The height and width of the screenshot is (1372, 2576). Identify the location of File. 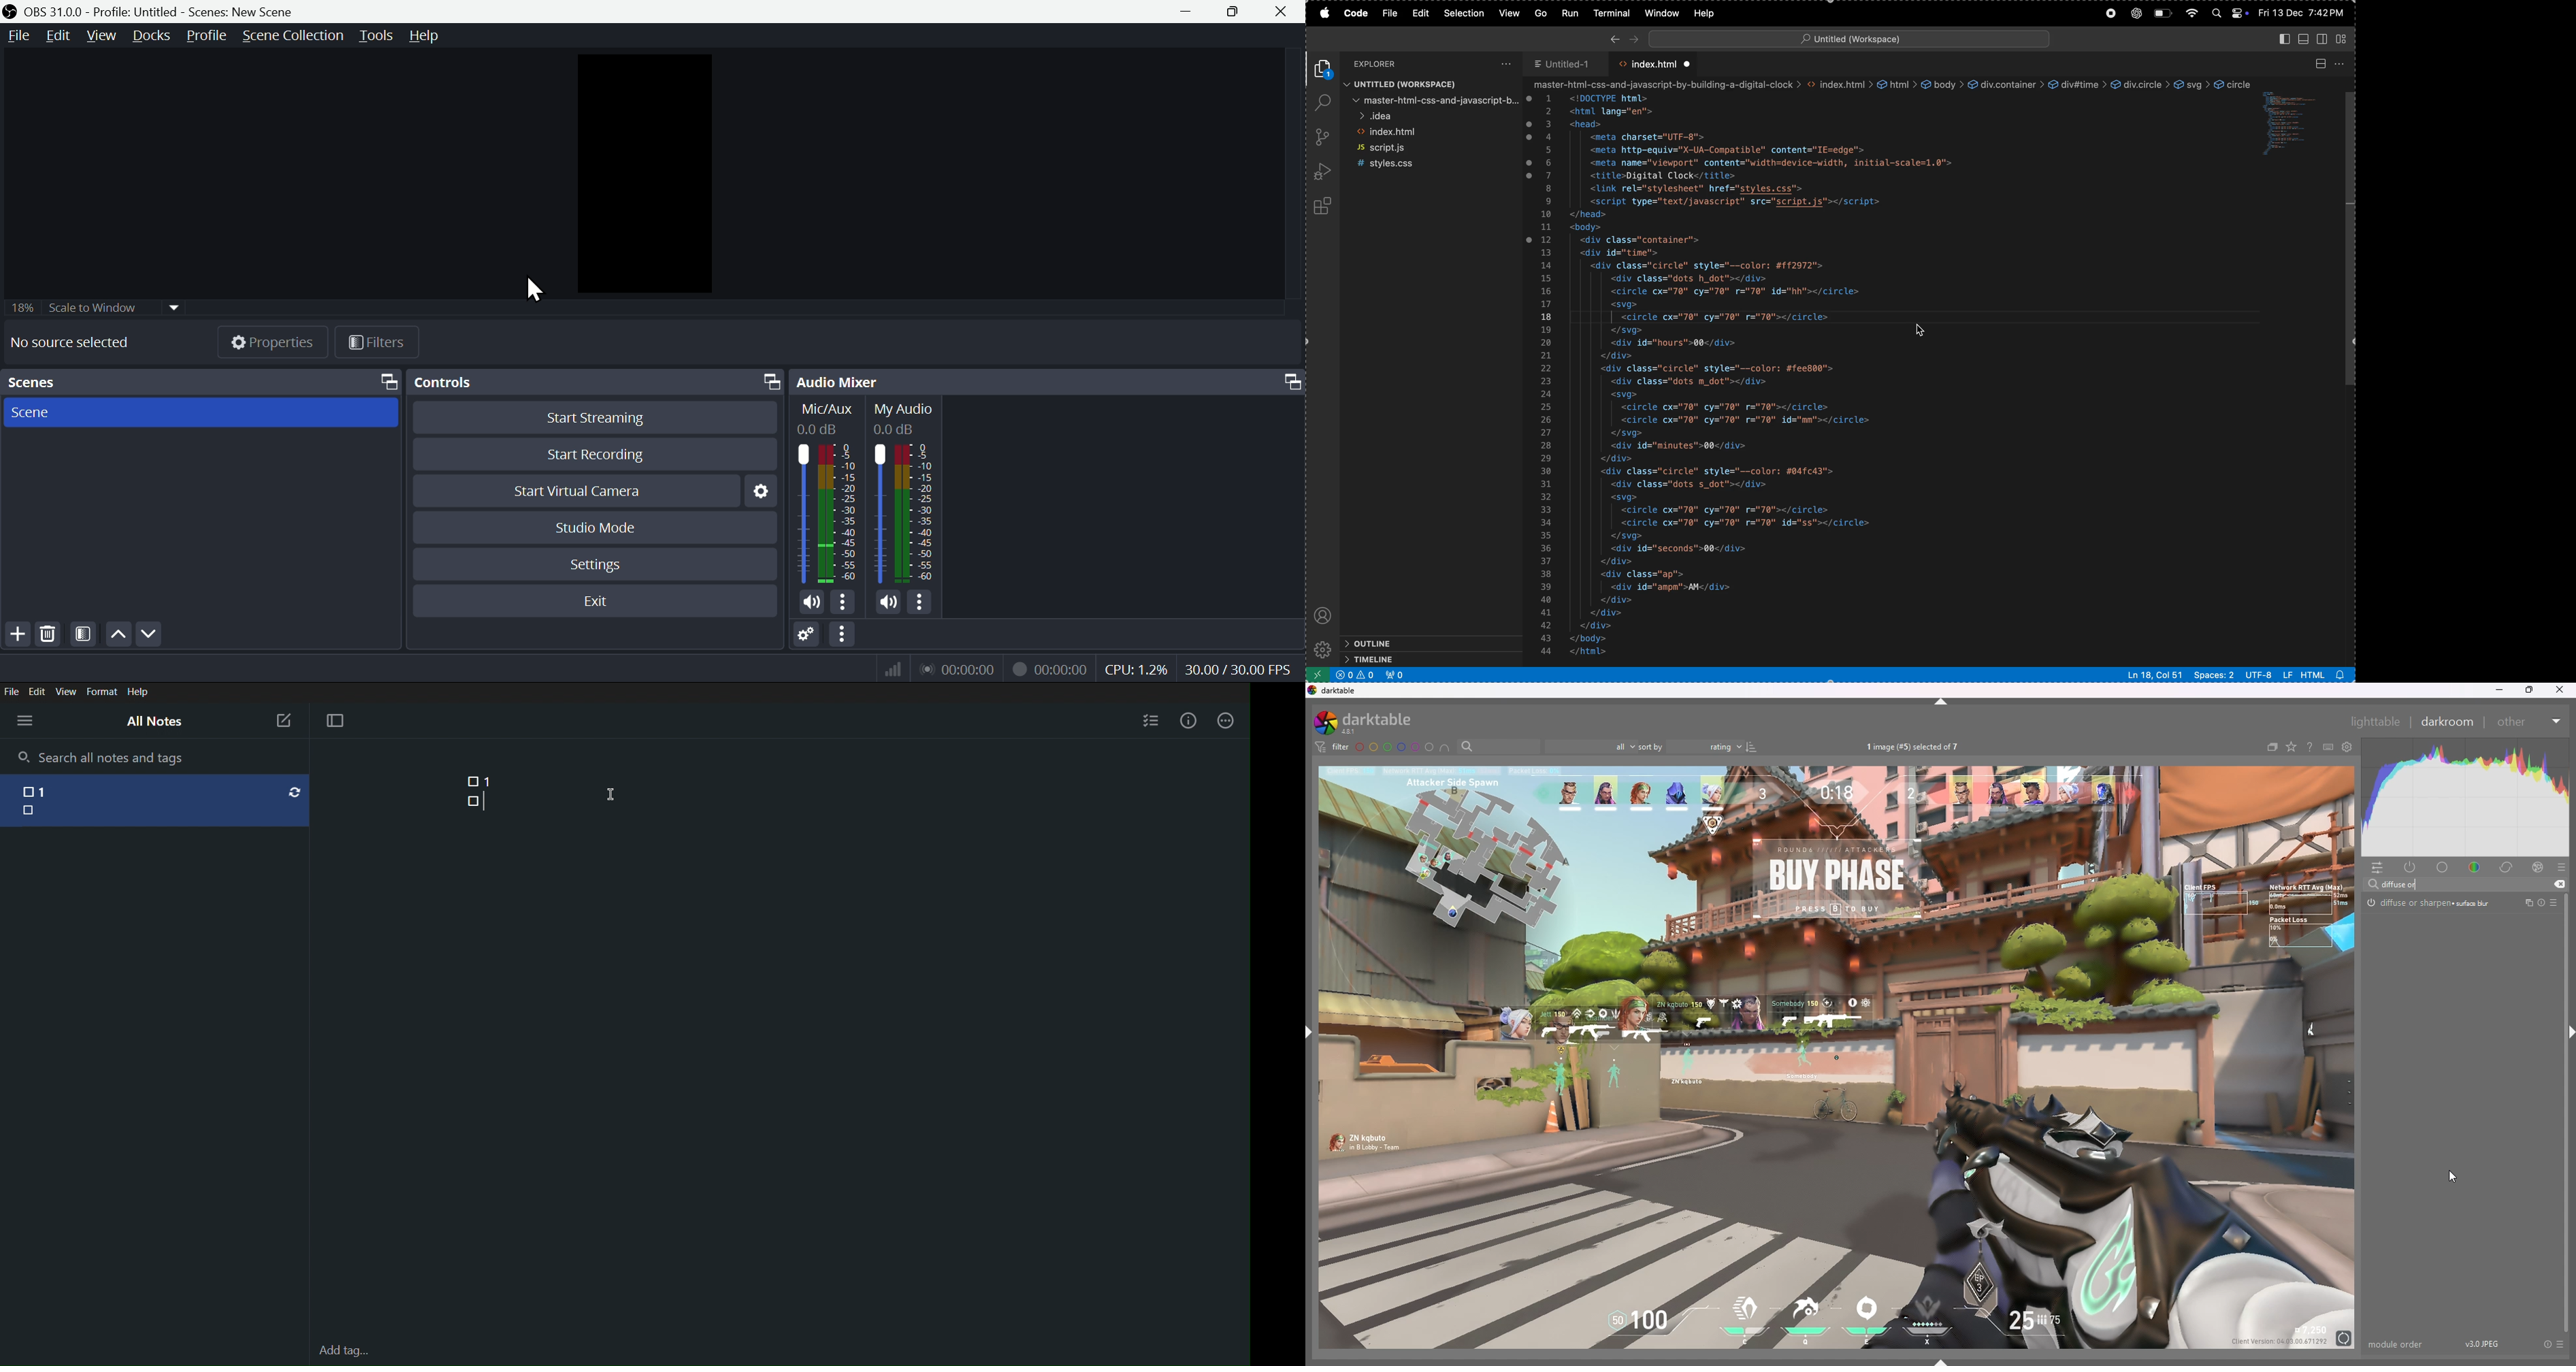
(16, 37).